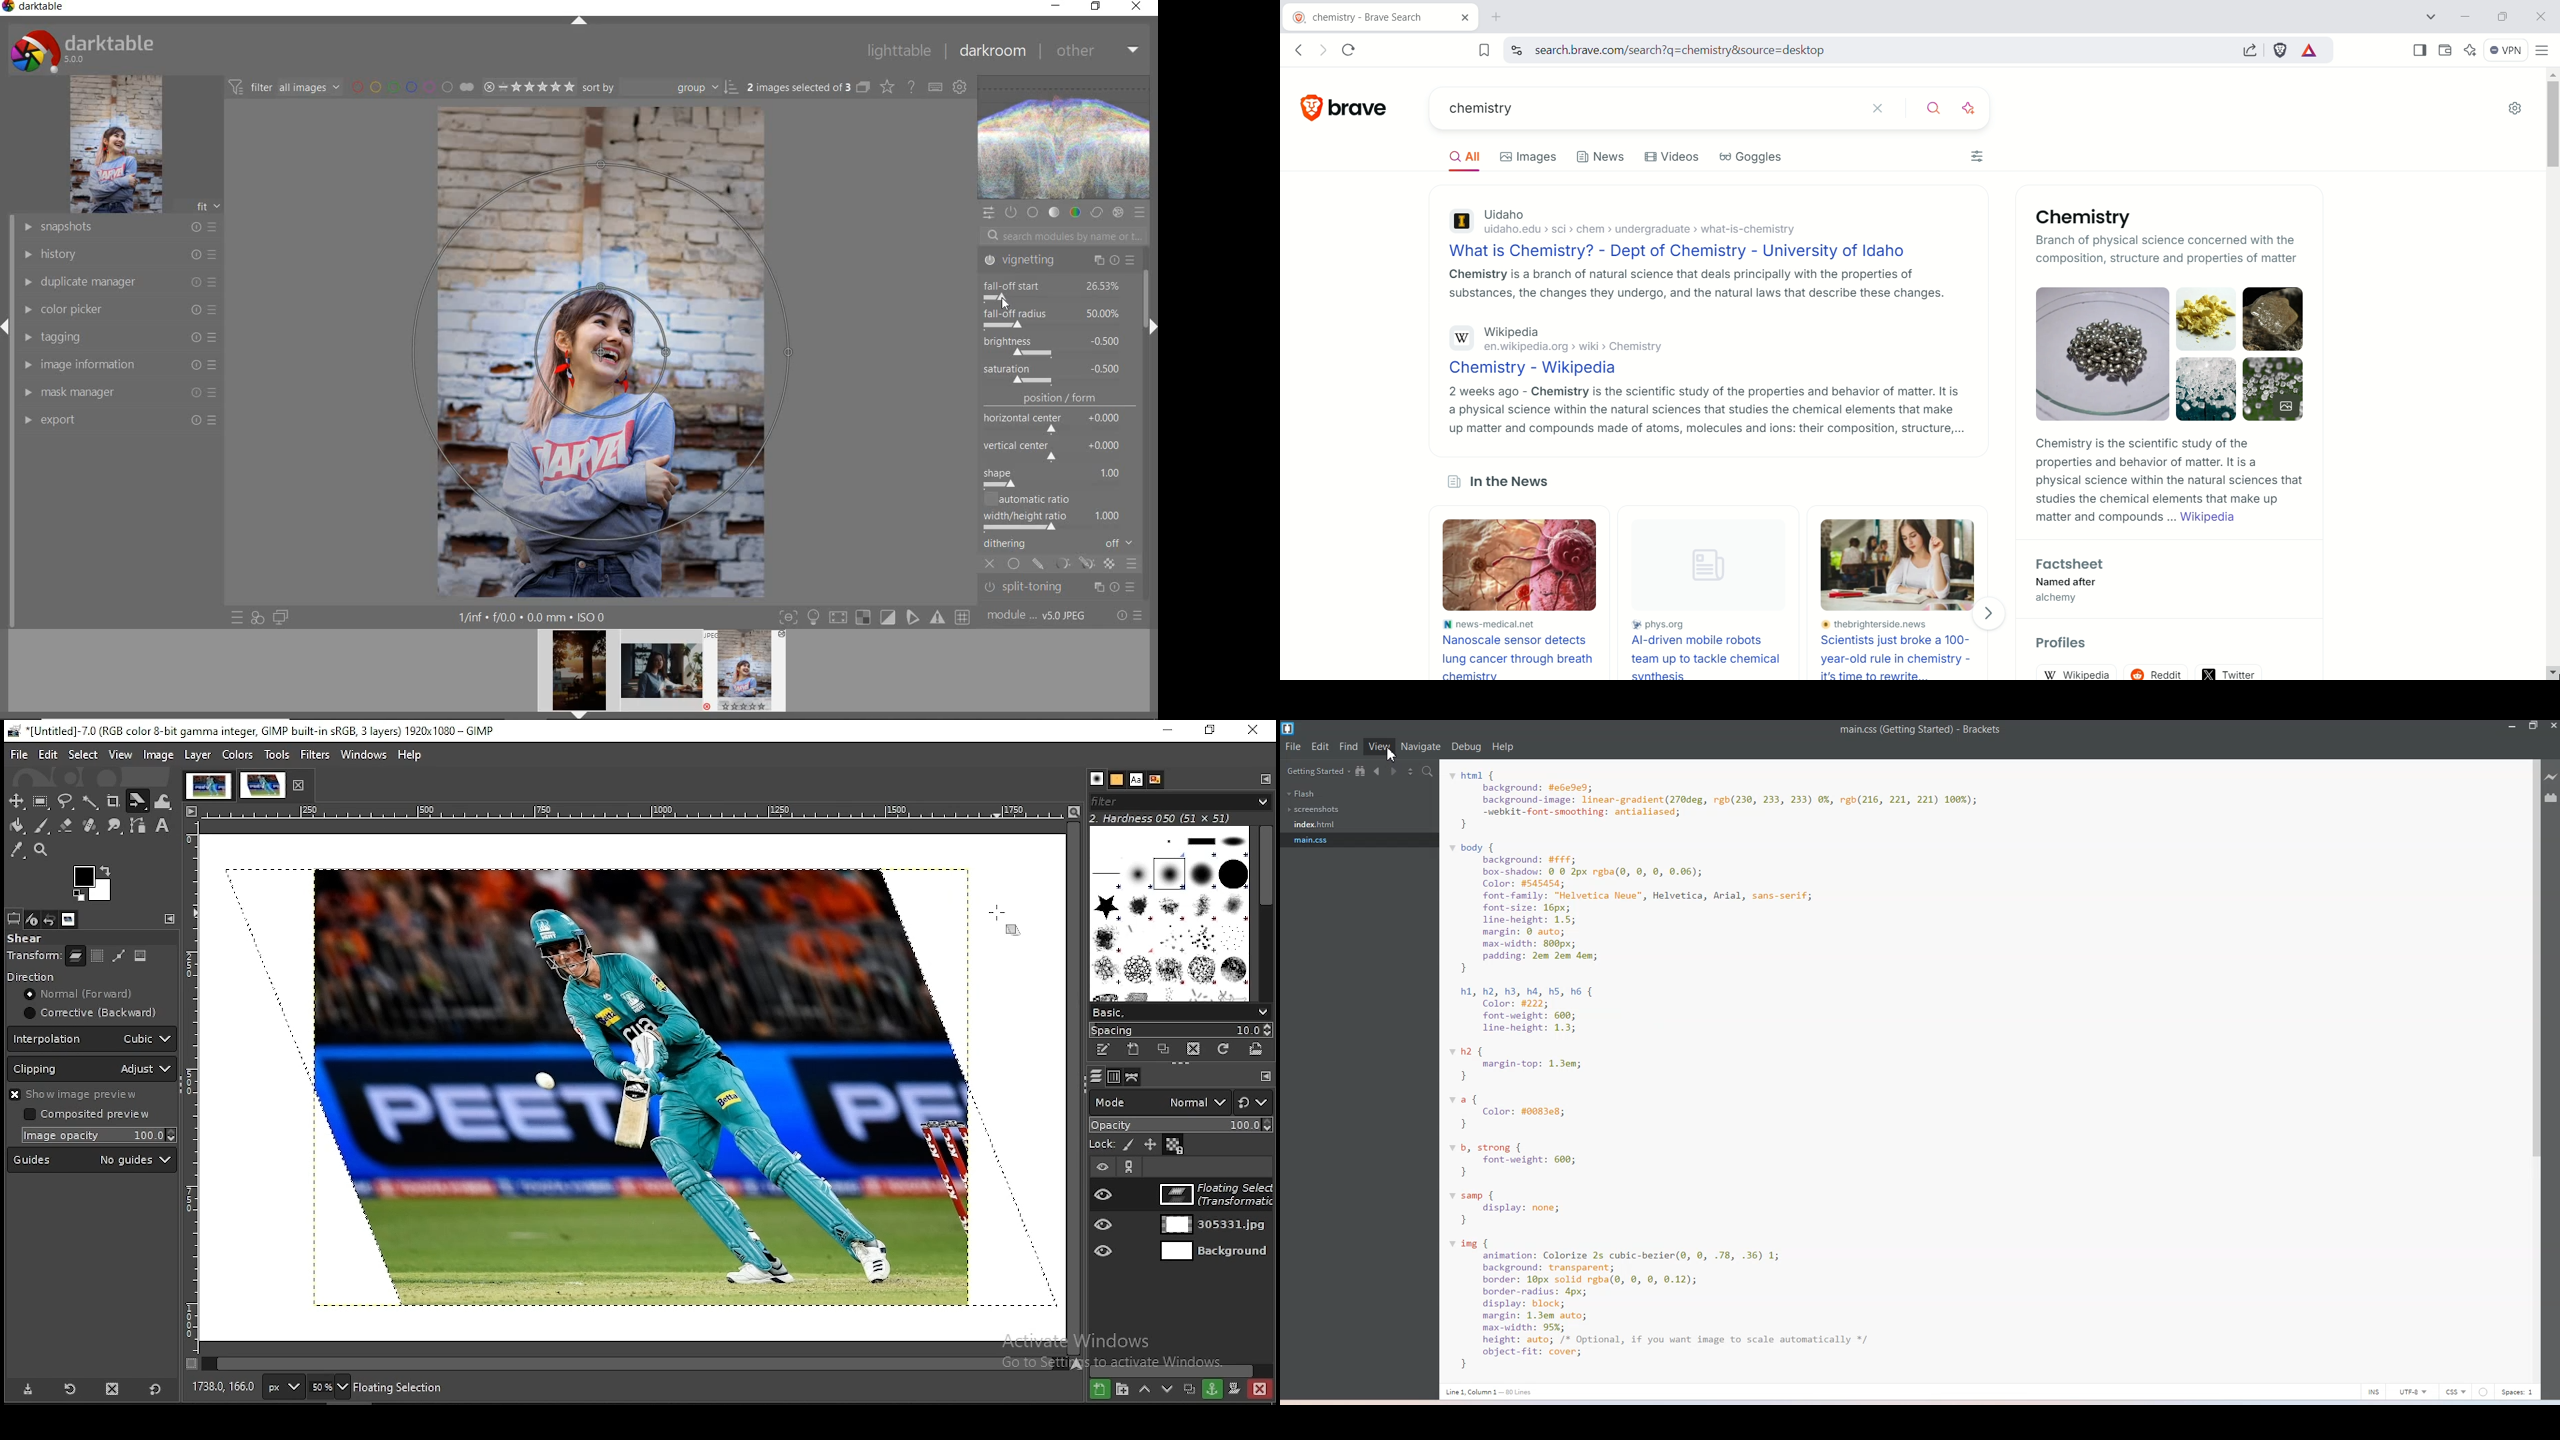 The image size is (2576, 1456). What do you see at coordinates (119, 253) in the screenshot?
I see `history` at bounding box center [119, 253].